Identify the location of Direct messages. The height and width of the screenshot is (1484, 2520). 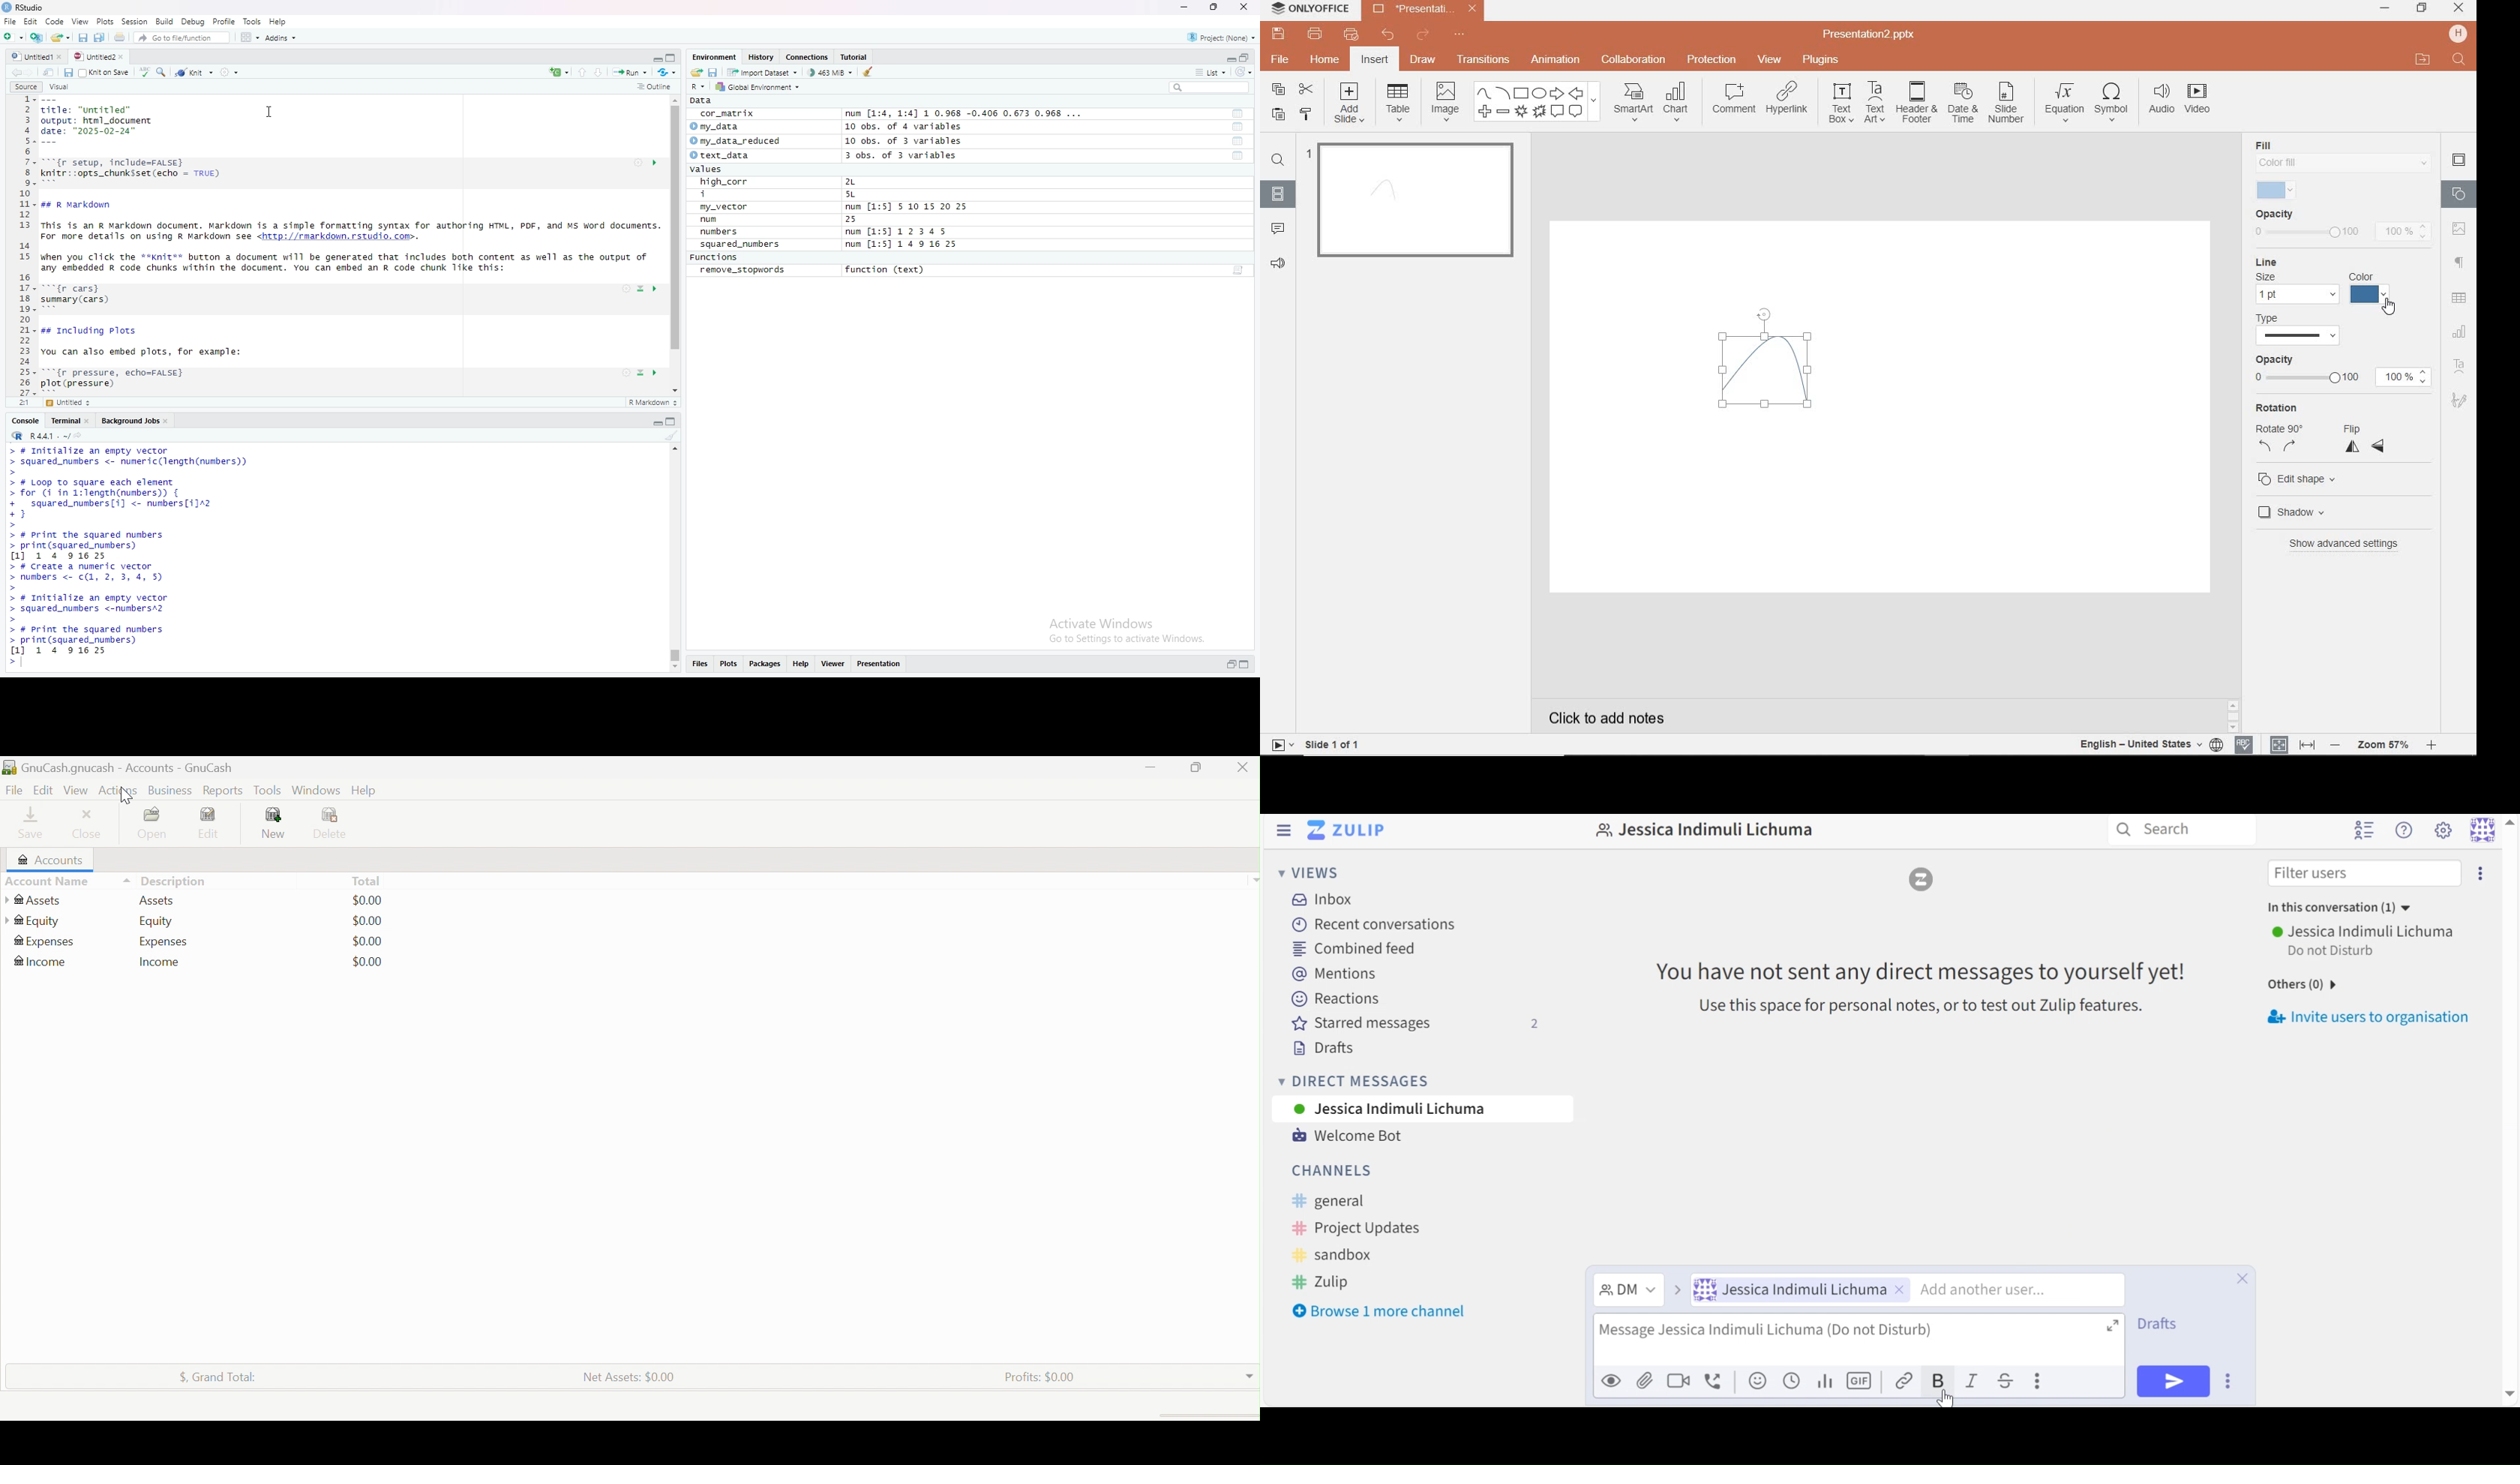
(1355, 1083).